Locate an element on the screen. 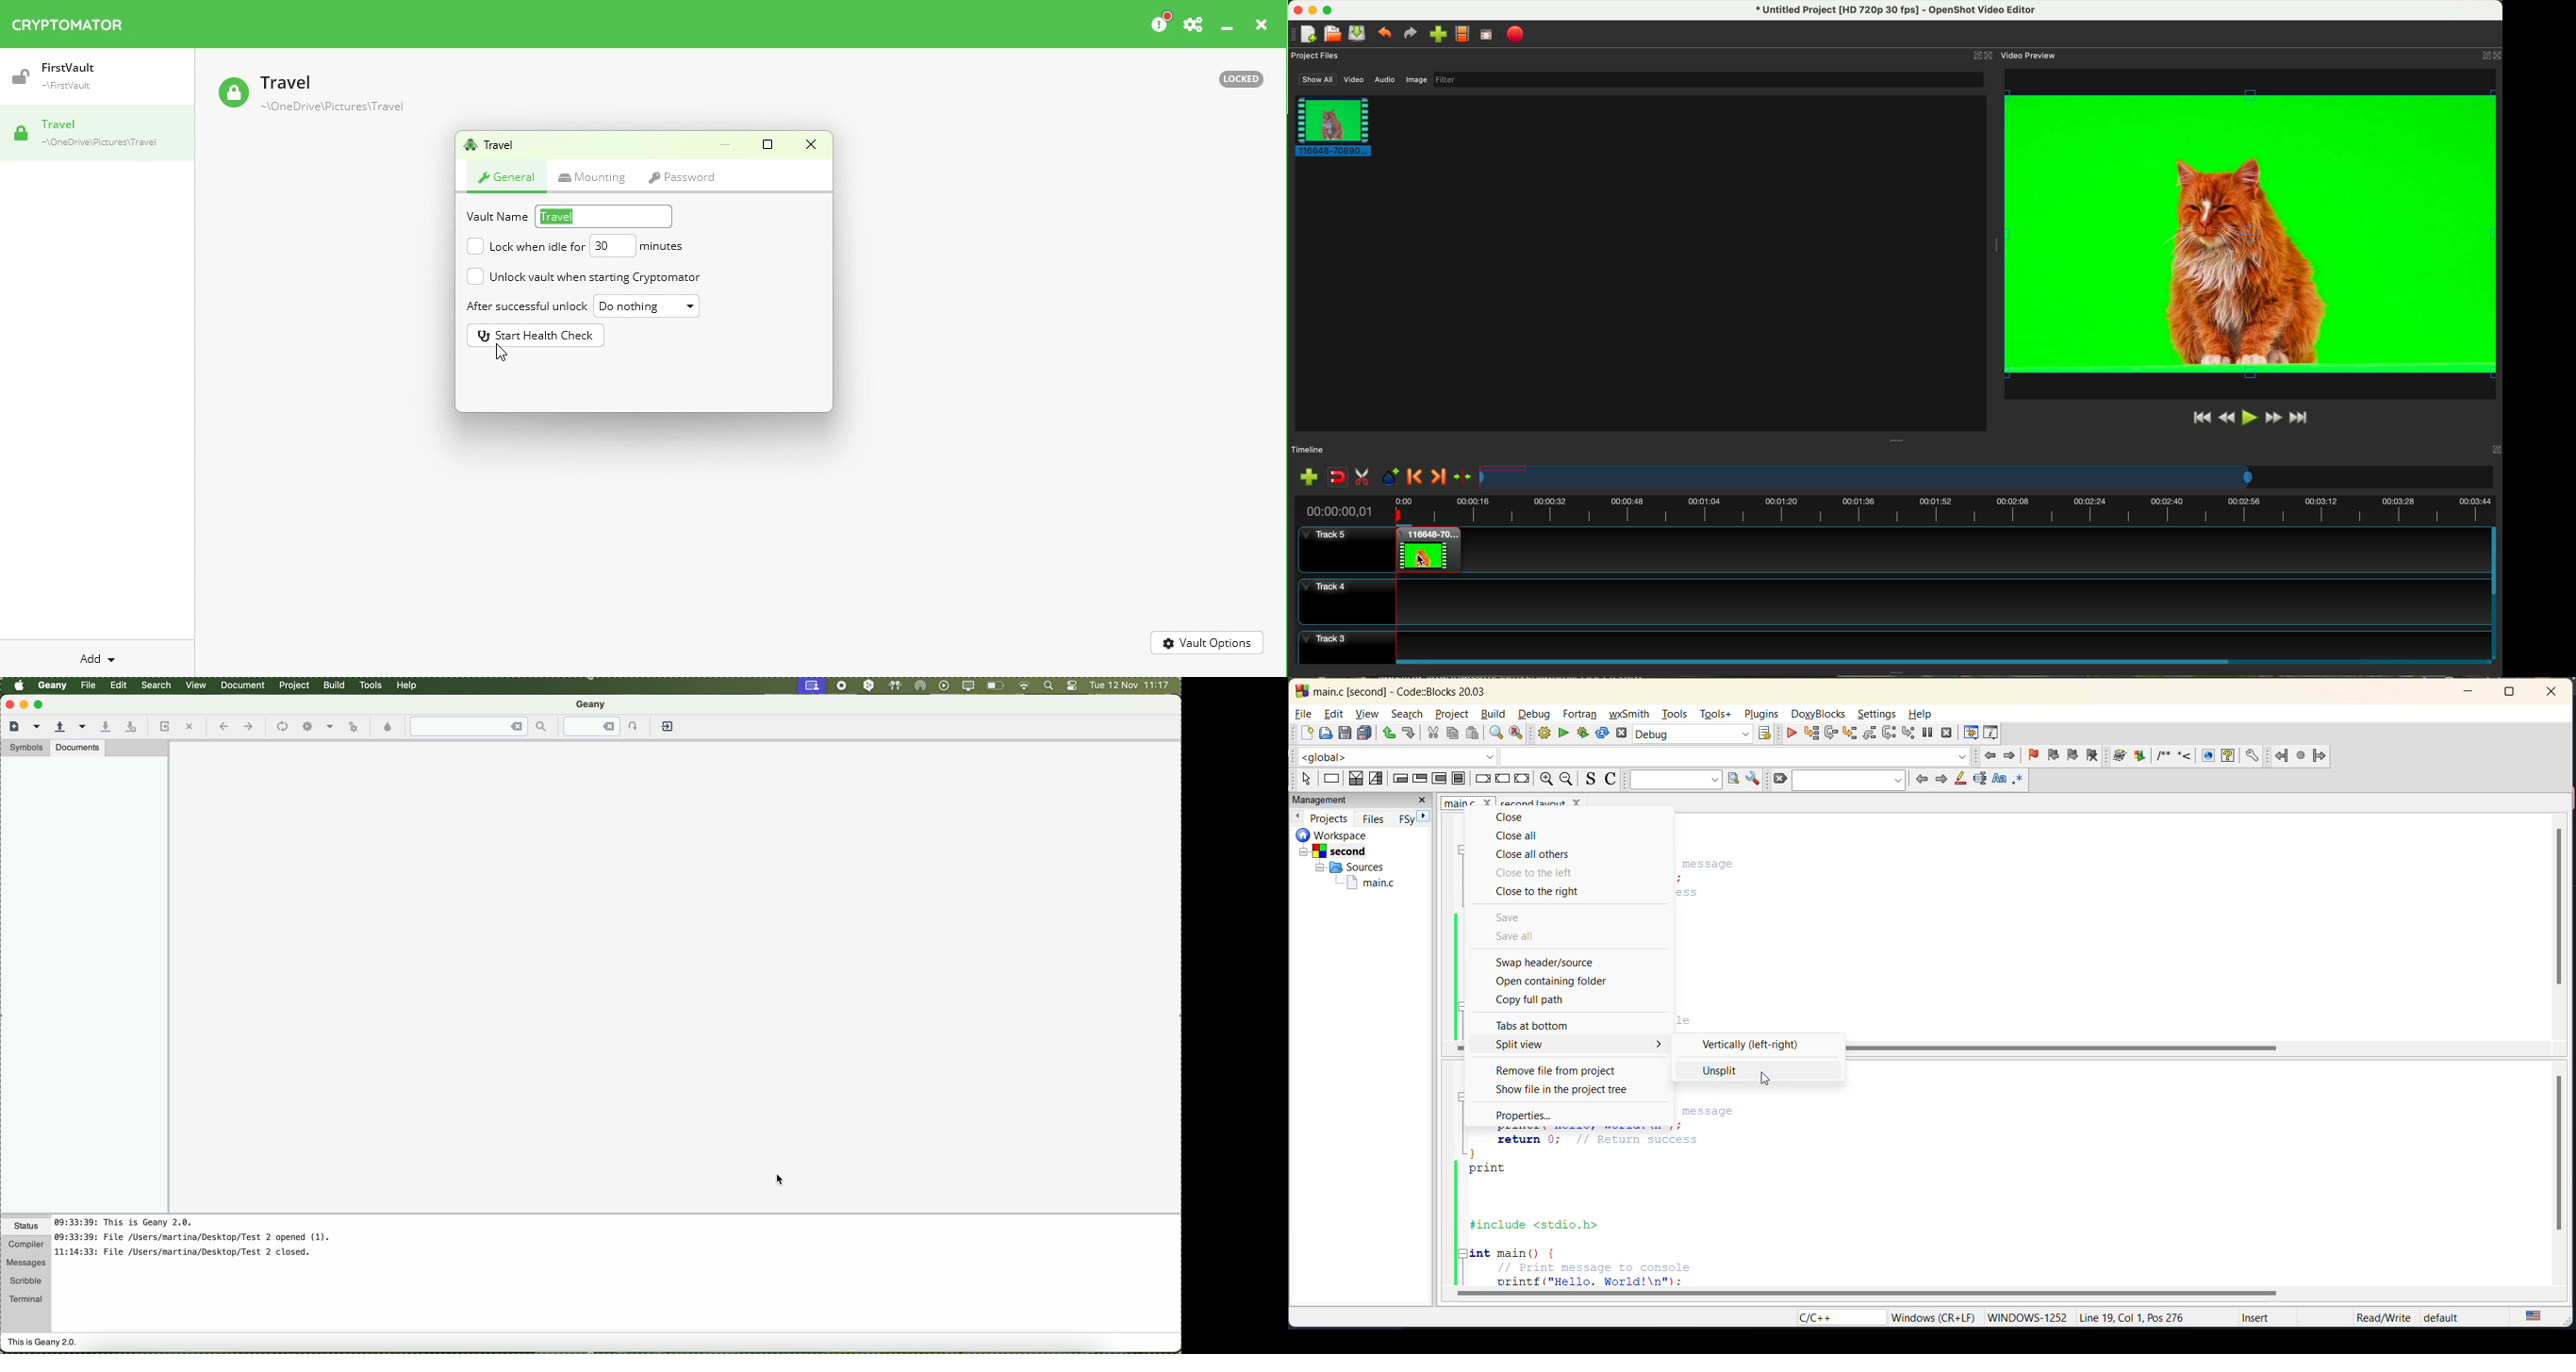  Mounting is located at coordinates (590, 176).